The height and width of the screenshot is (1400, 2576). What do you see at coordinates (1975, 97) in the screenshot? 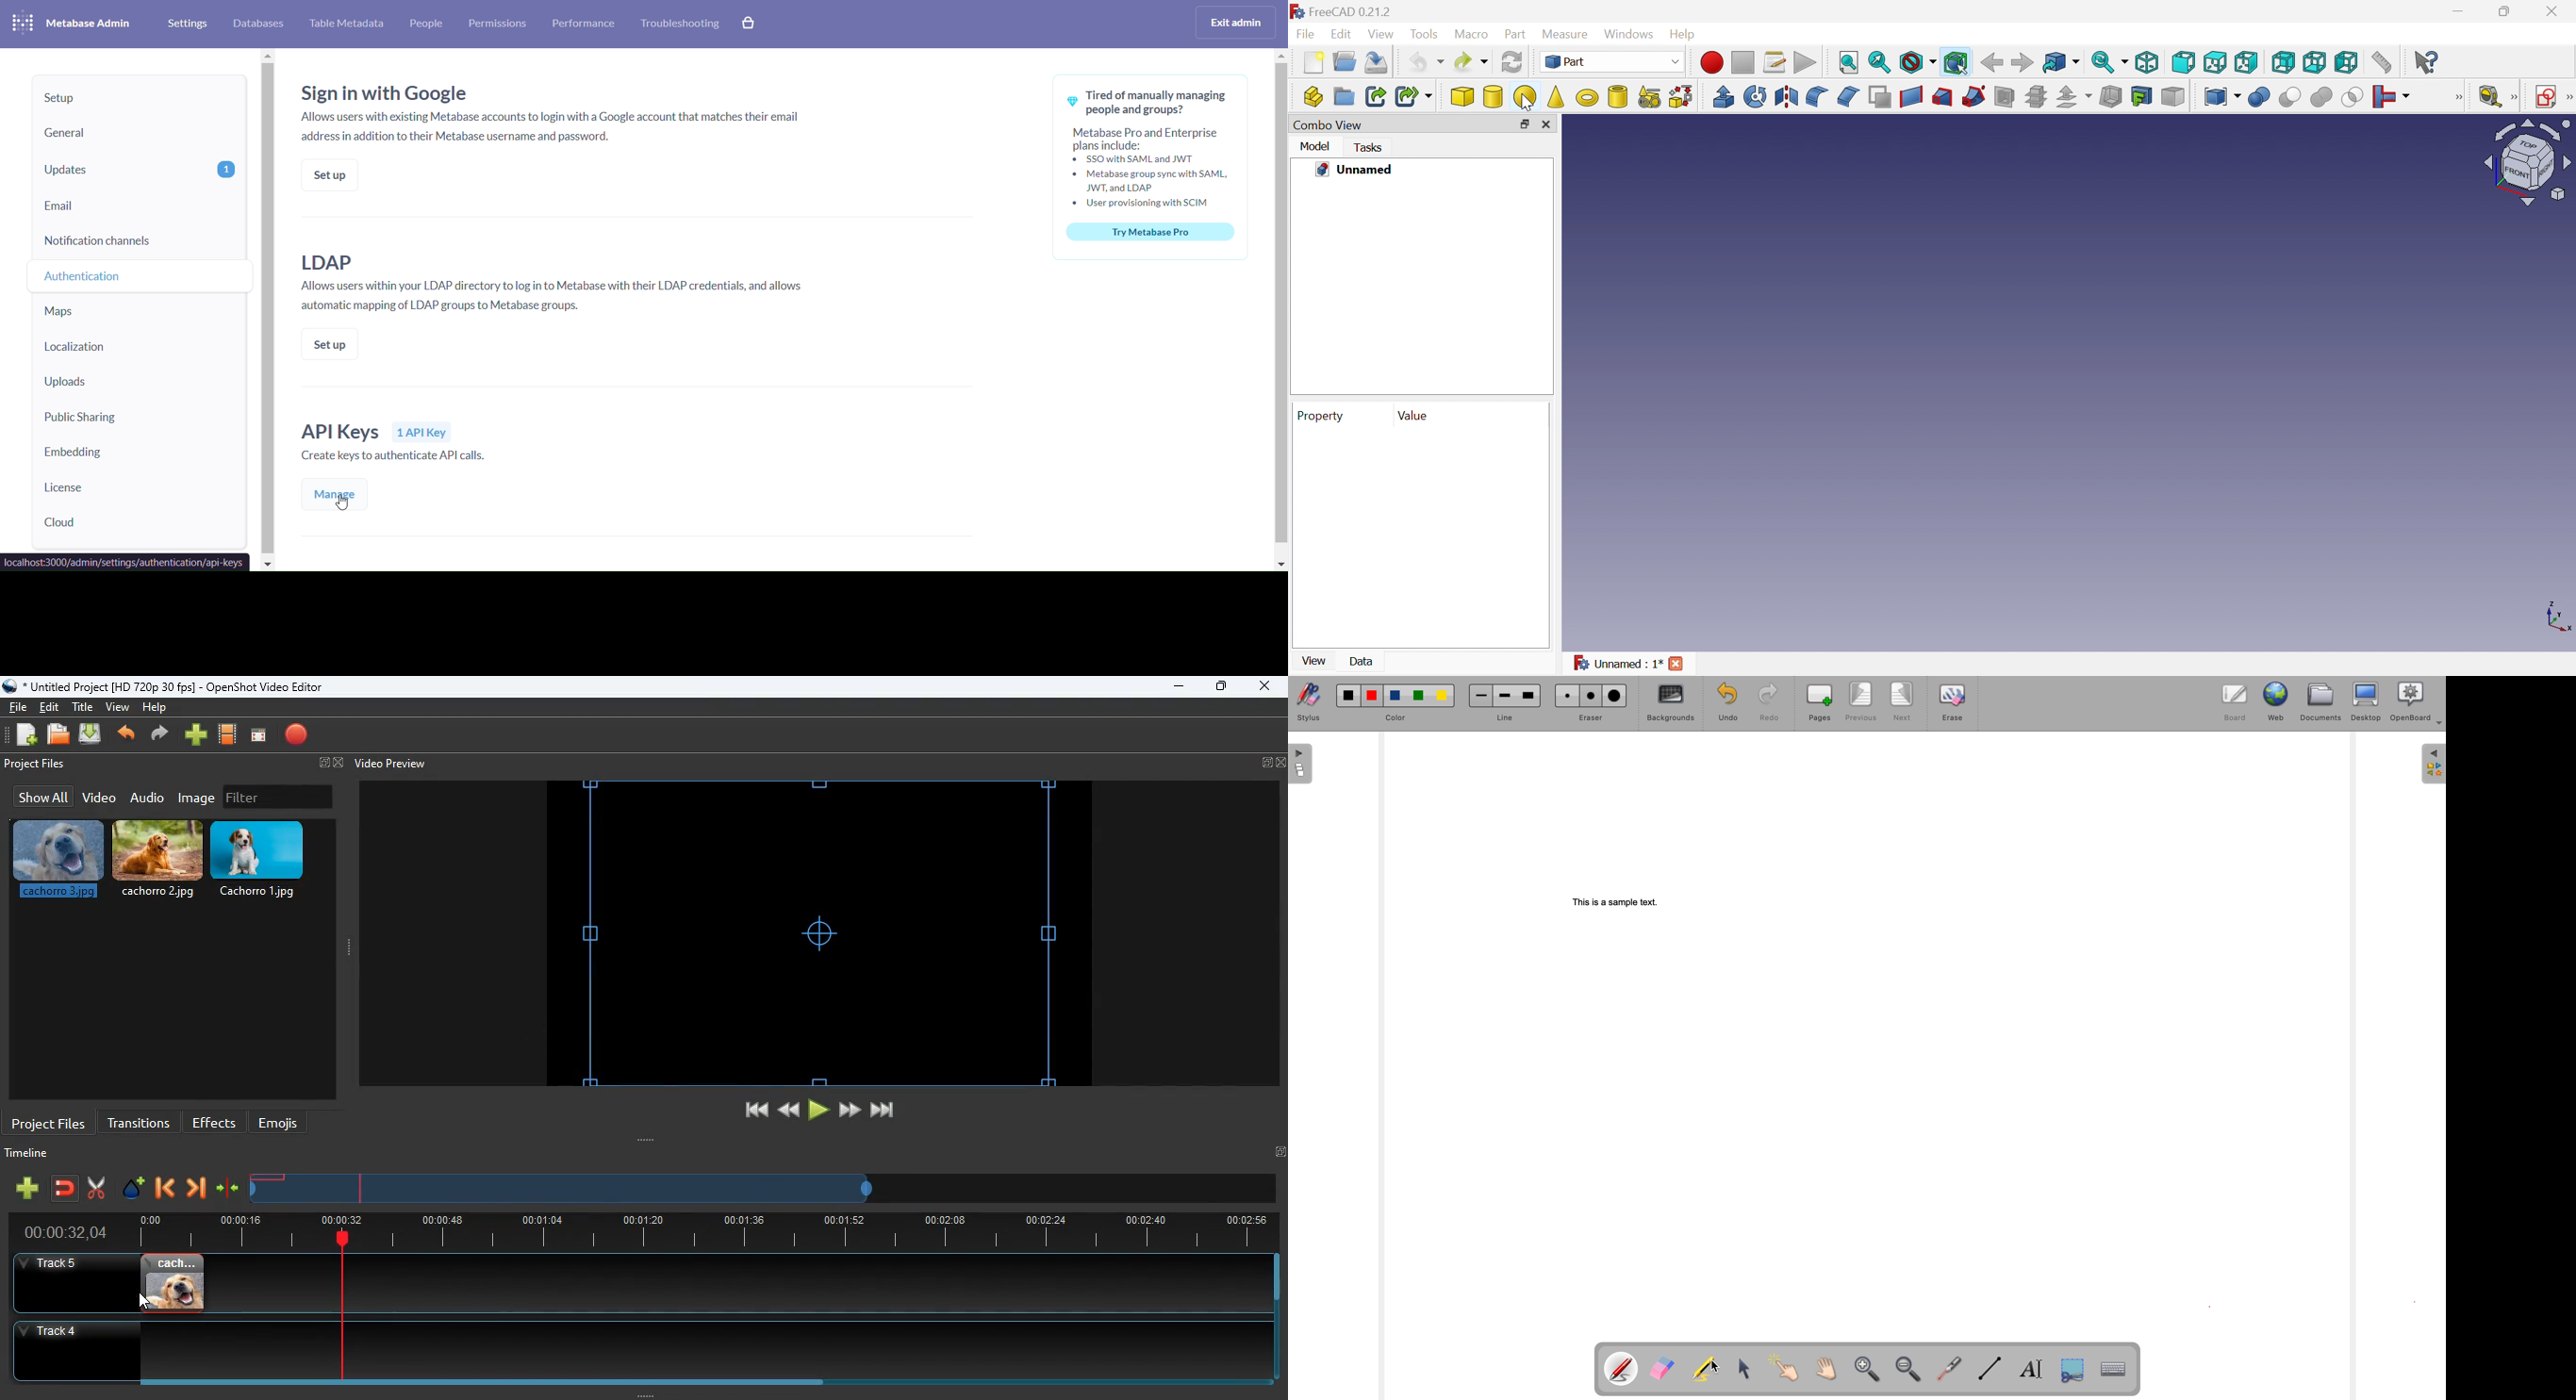
I see `Sweep...` at bounding box center [1975, 97].